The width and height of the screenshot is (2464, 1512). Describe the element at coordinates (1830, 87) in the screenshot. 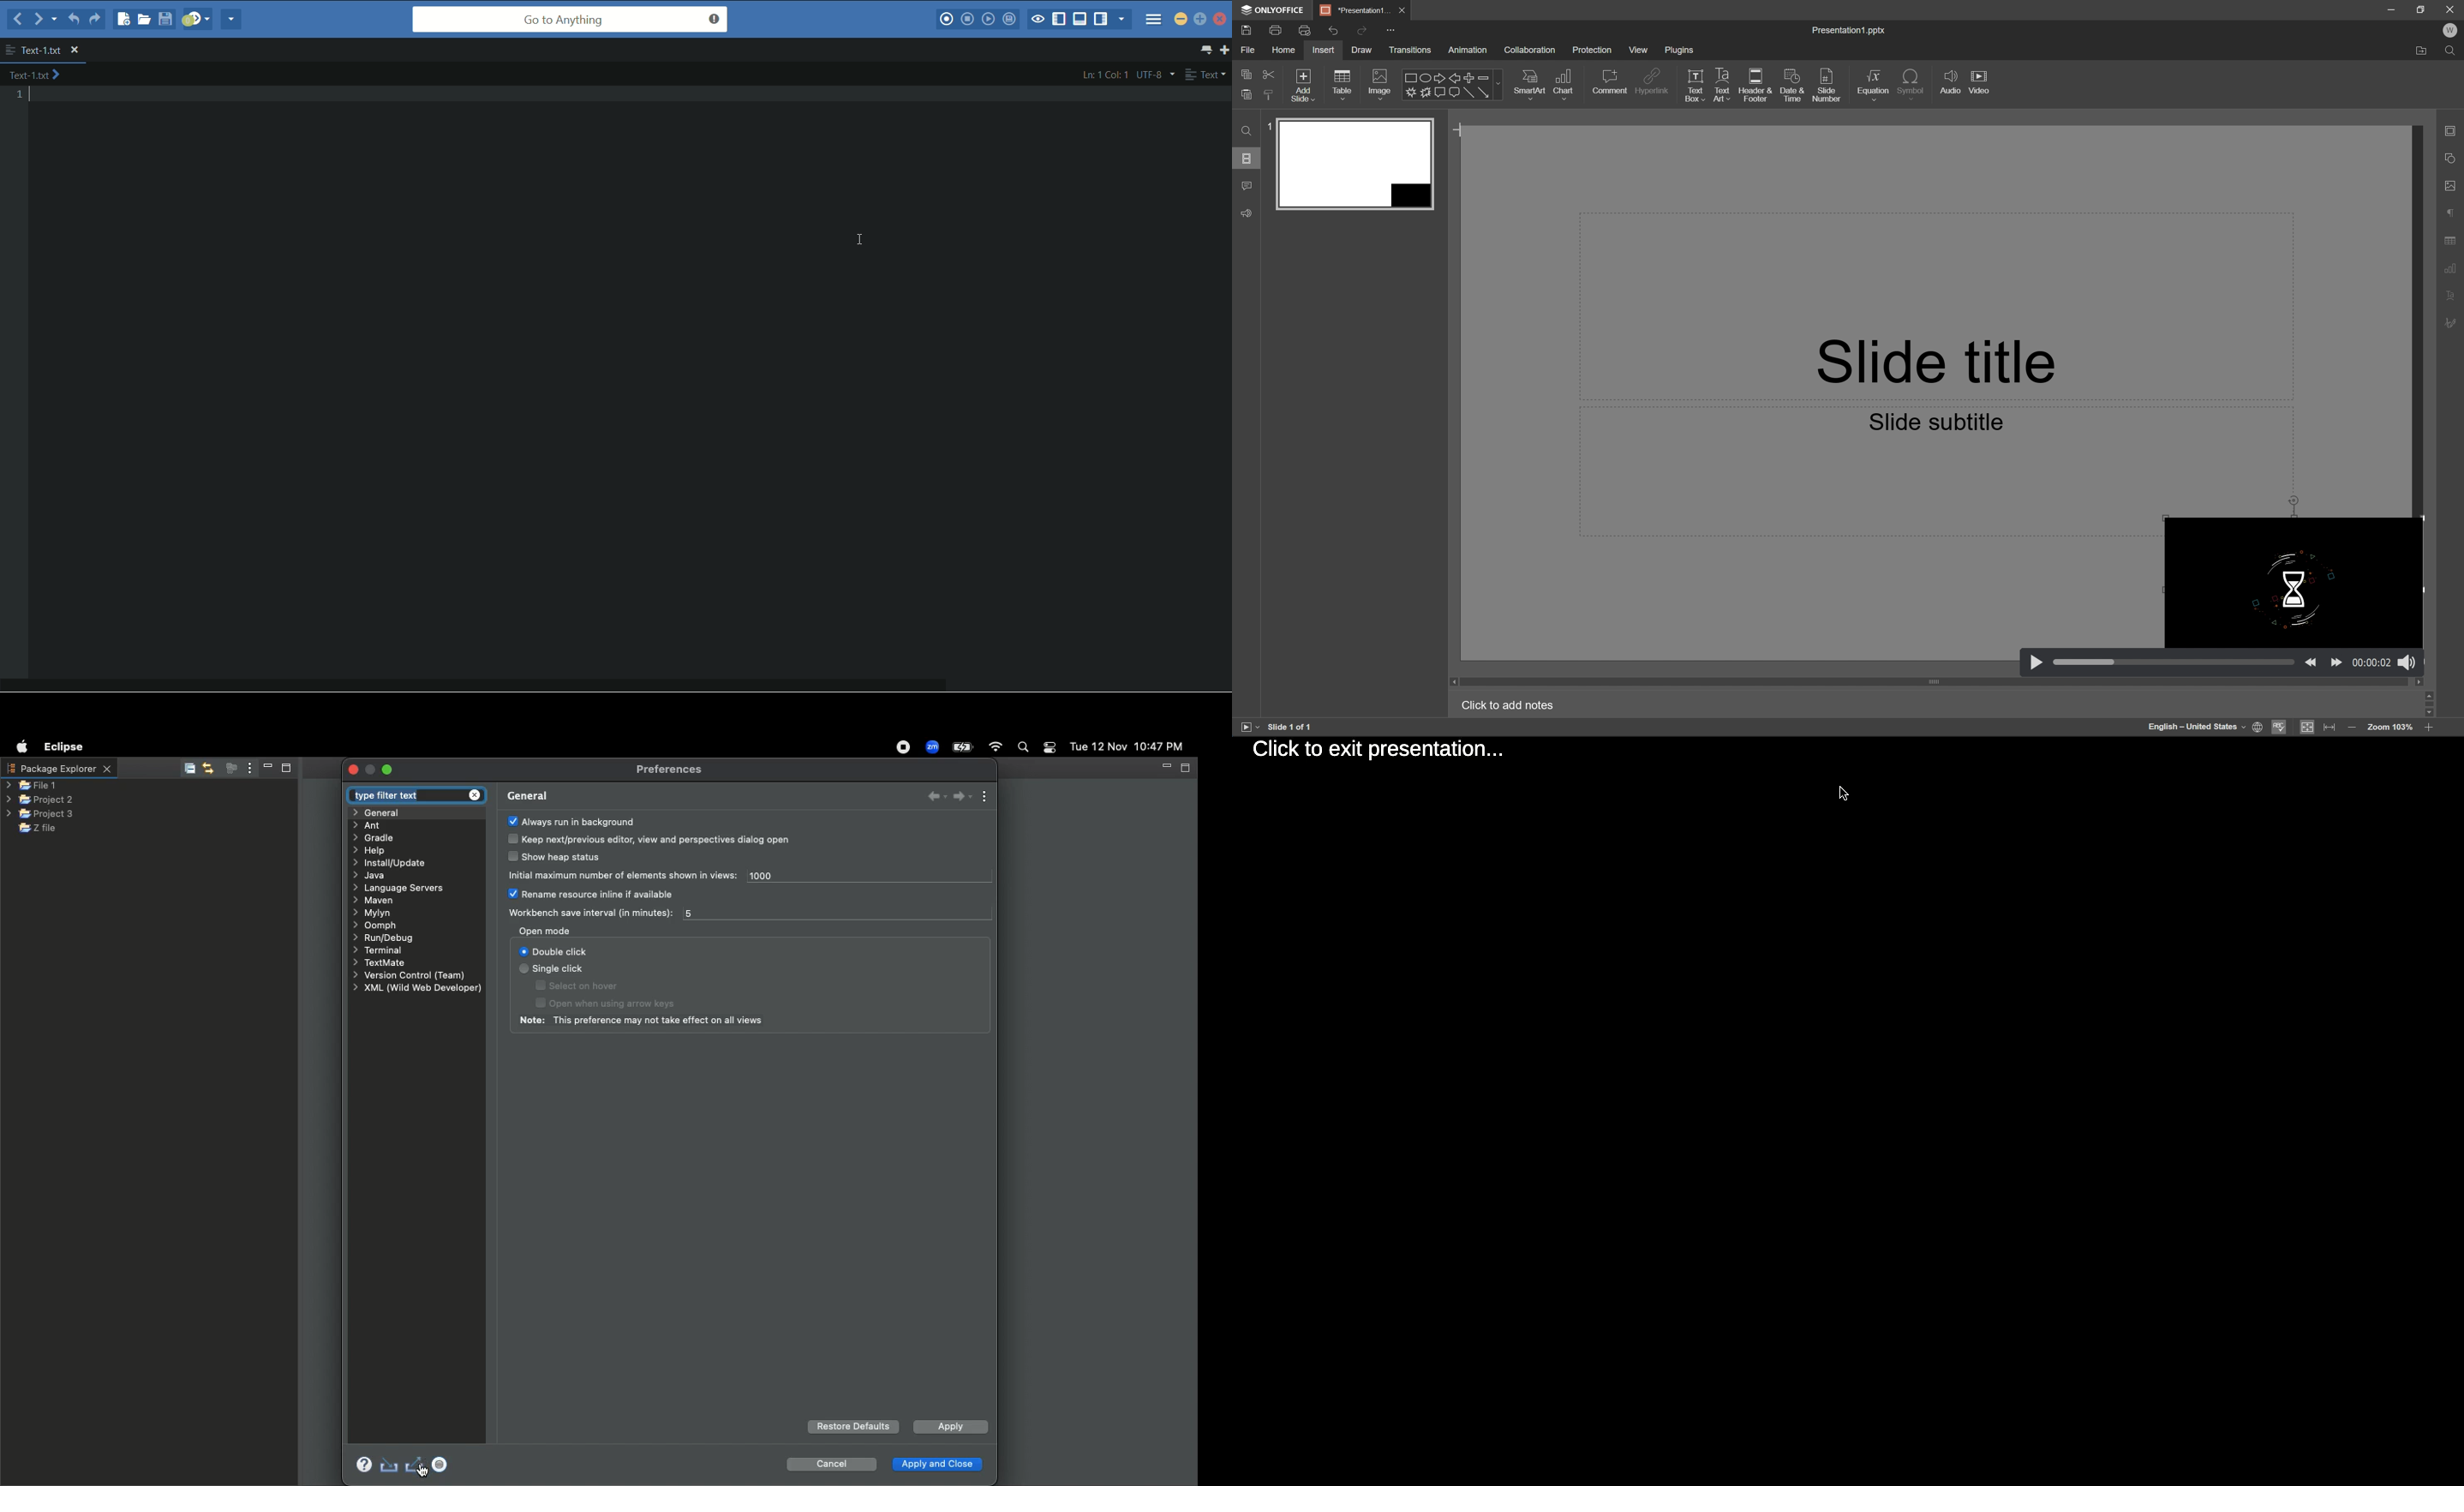

I see `slide number` at that location.